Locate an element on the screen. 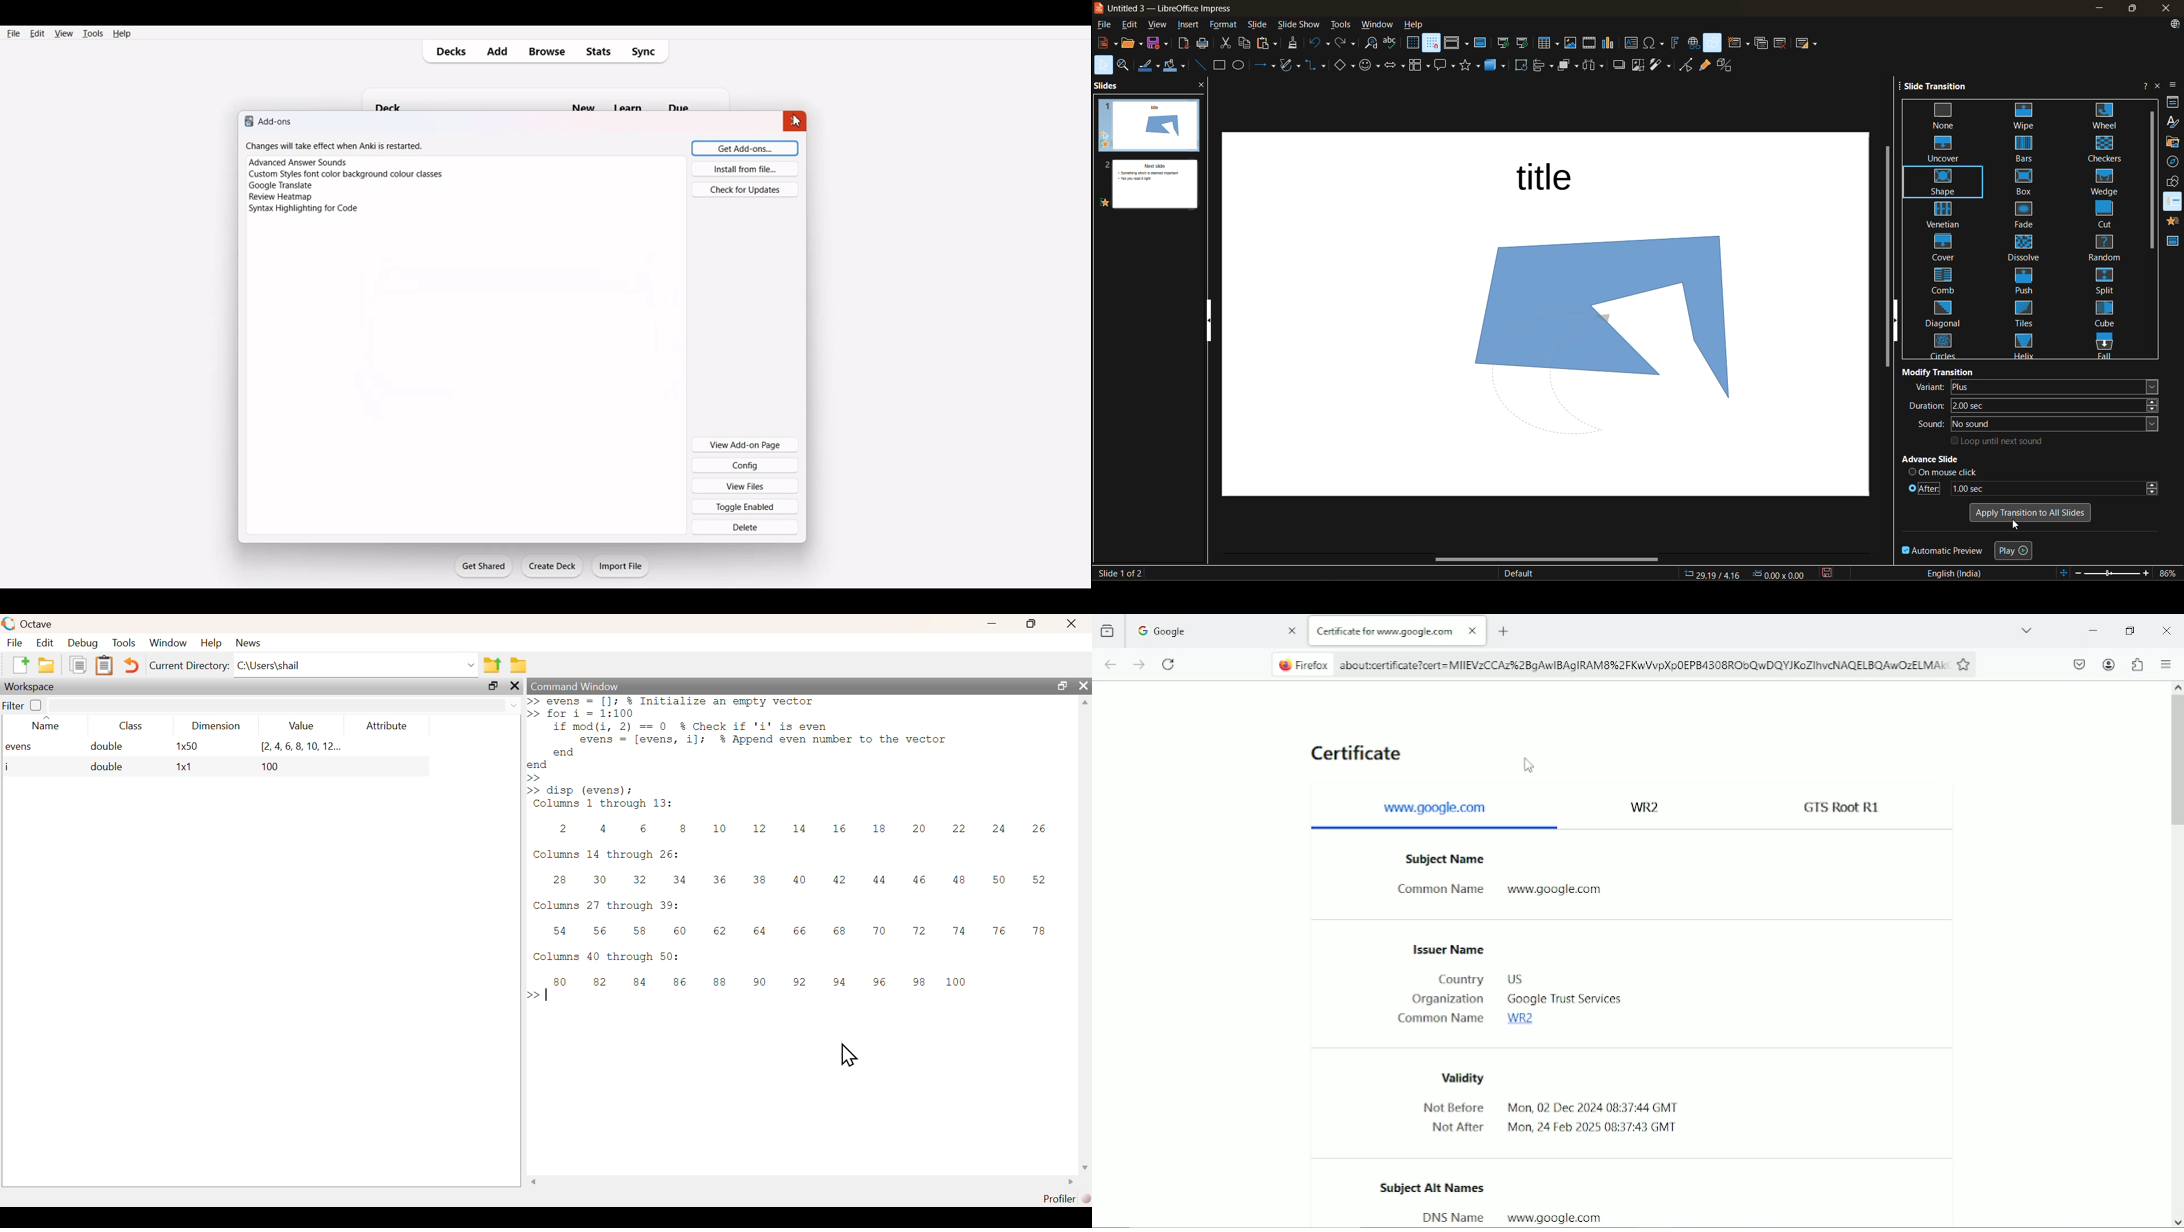 Image resolution: width=2184 pixels, height=1232 pixels. clone formatting is located at coordinates (1296, 44).